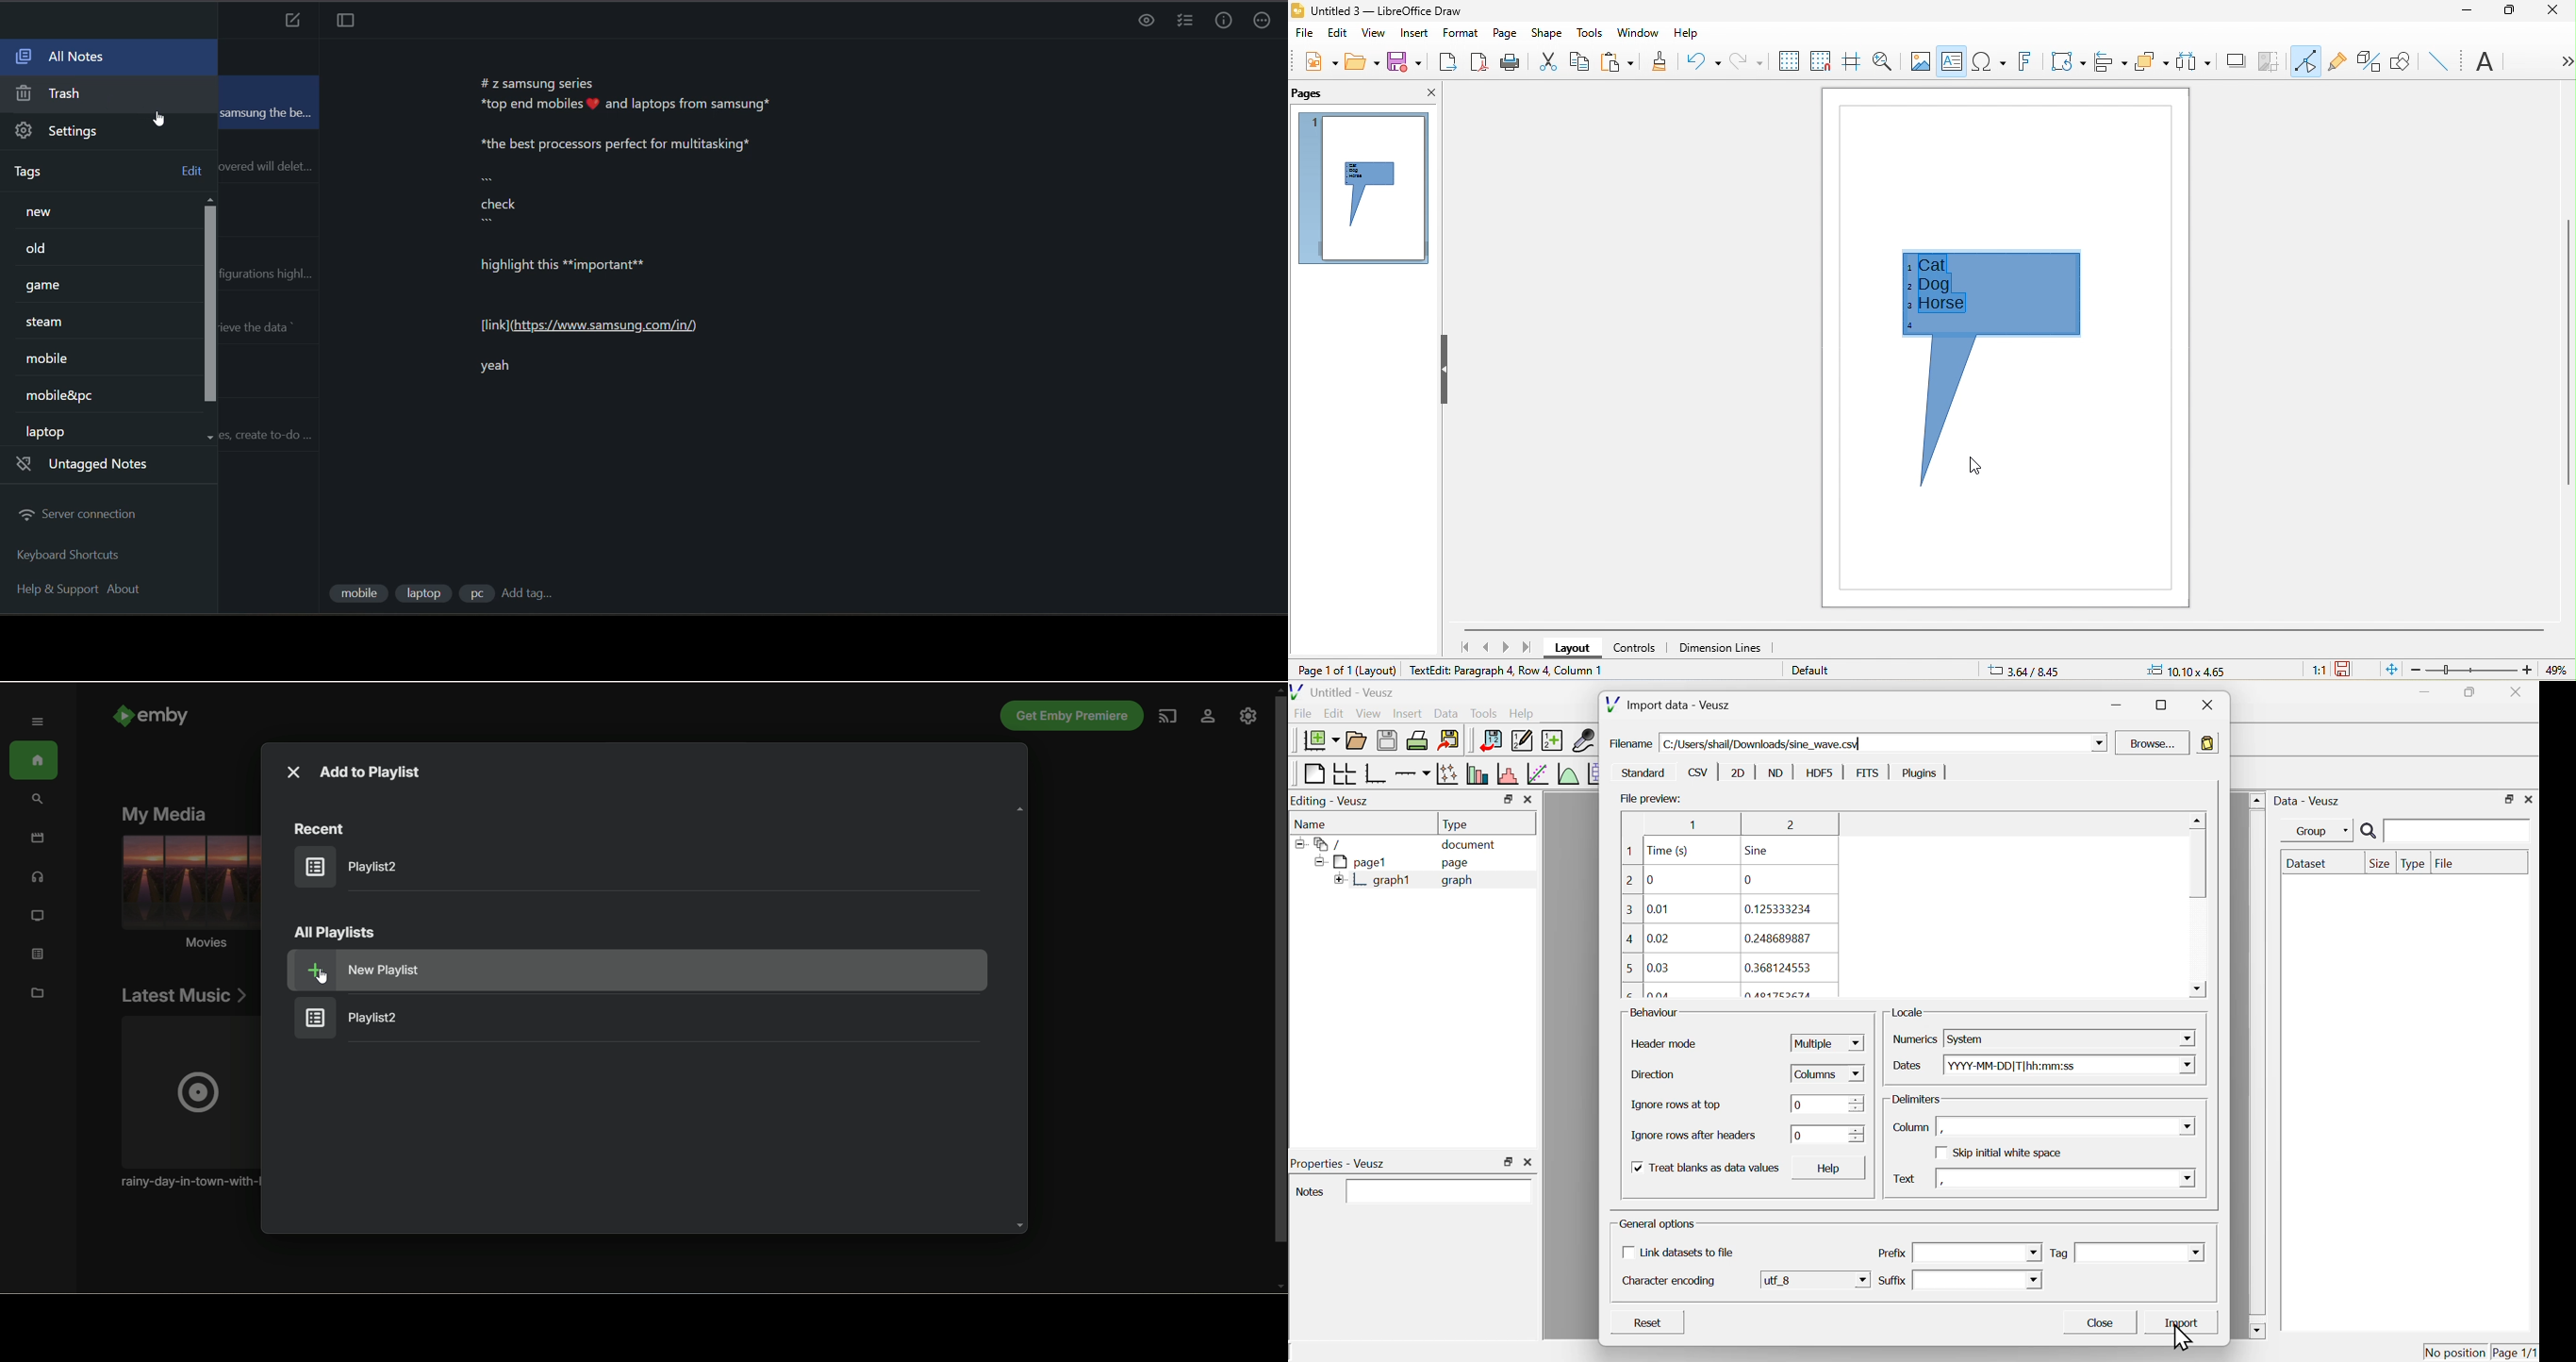 Image resolution: width=2576 pixels, height=1372 pixels. What do you see at coordinates (53, 327) in the screenshot?
I see `tag 4` at bounding box center [53, 327].